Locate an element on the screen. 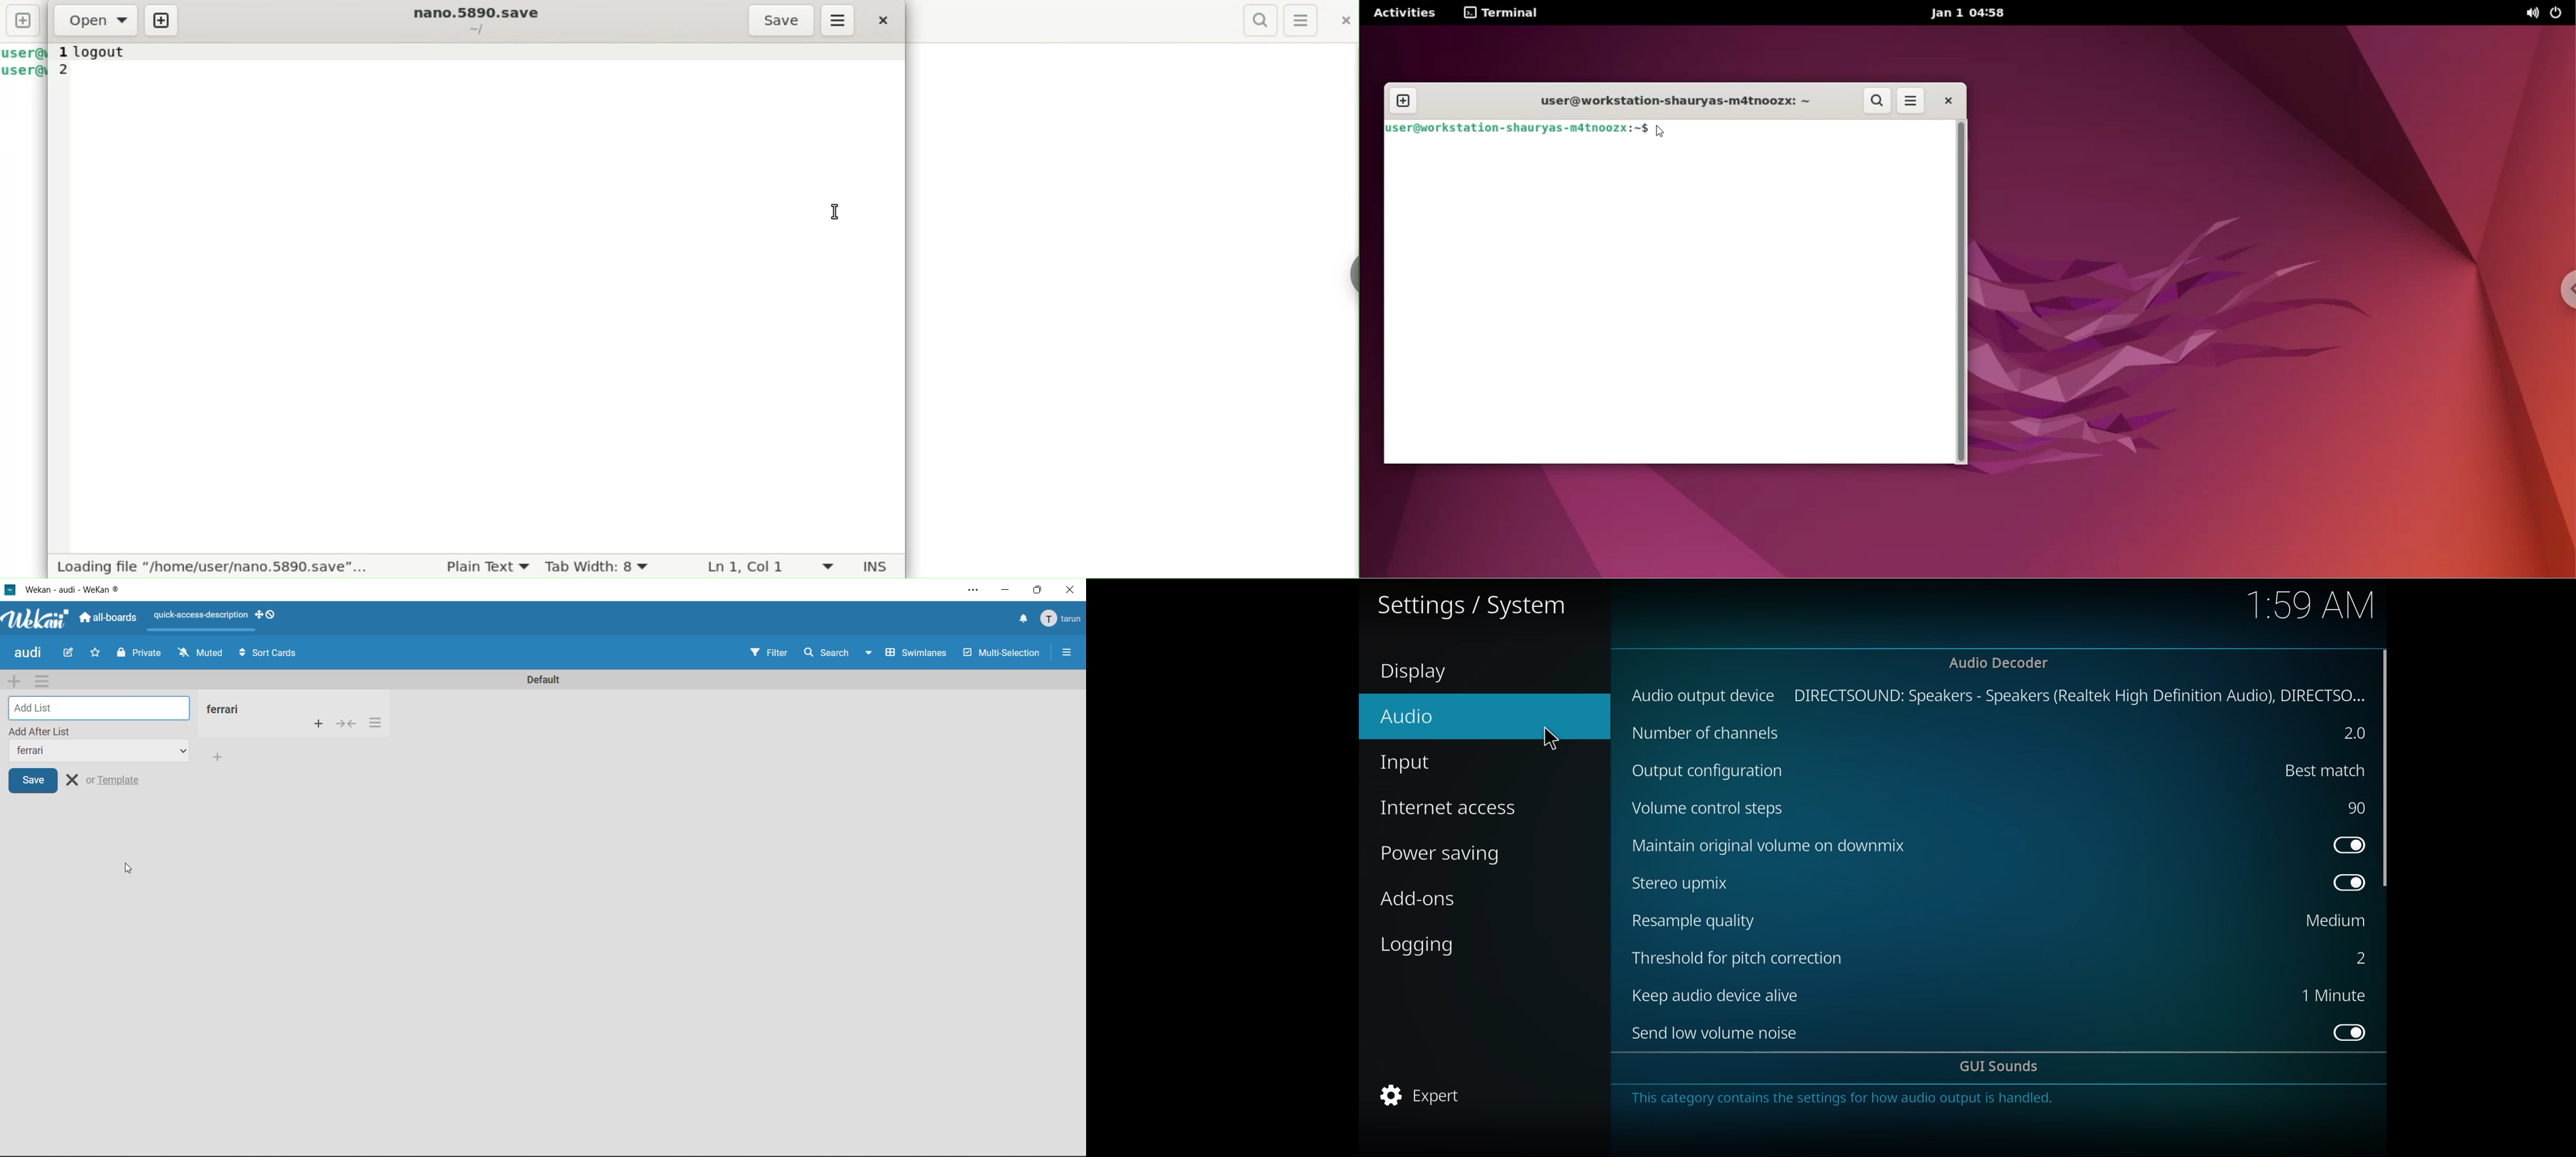 Image resolution: width=2576 pixels, height=1176 pixels. 1 min is located at coordinates (2333, 996).